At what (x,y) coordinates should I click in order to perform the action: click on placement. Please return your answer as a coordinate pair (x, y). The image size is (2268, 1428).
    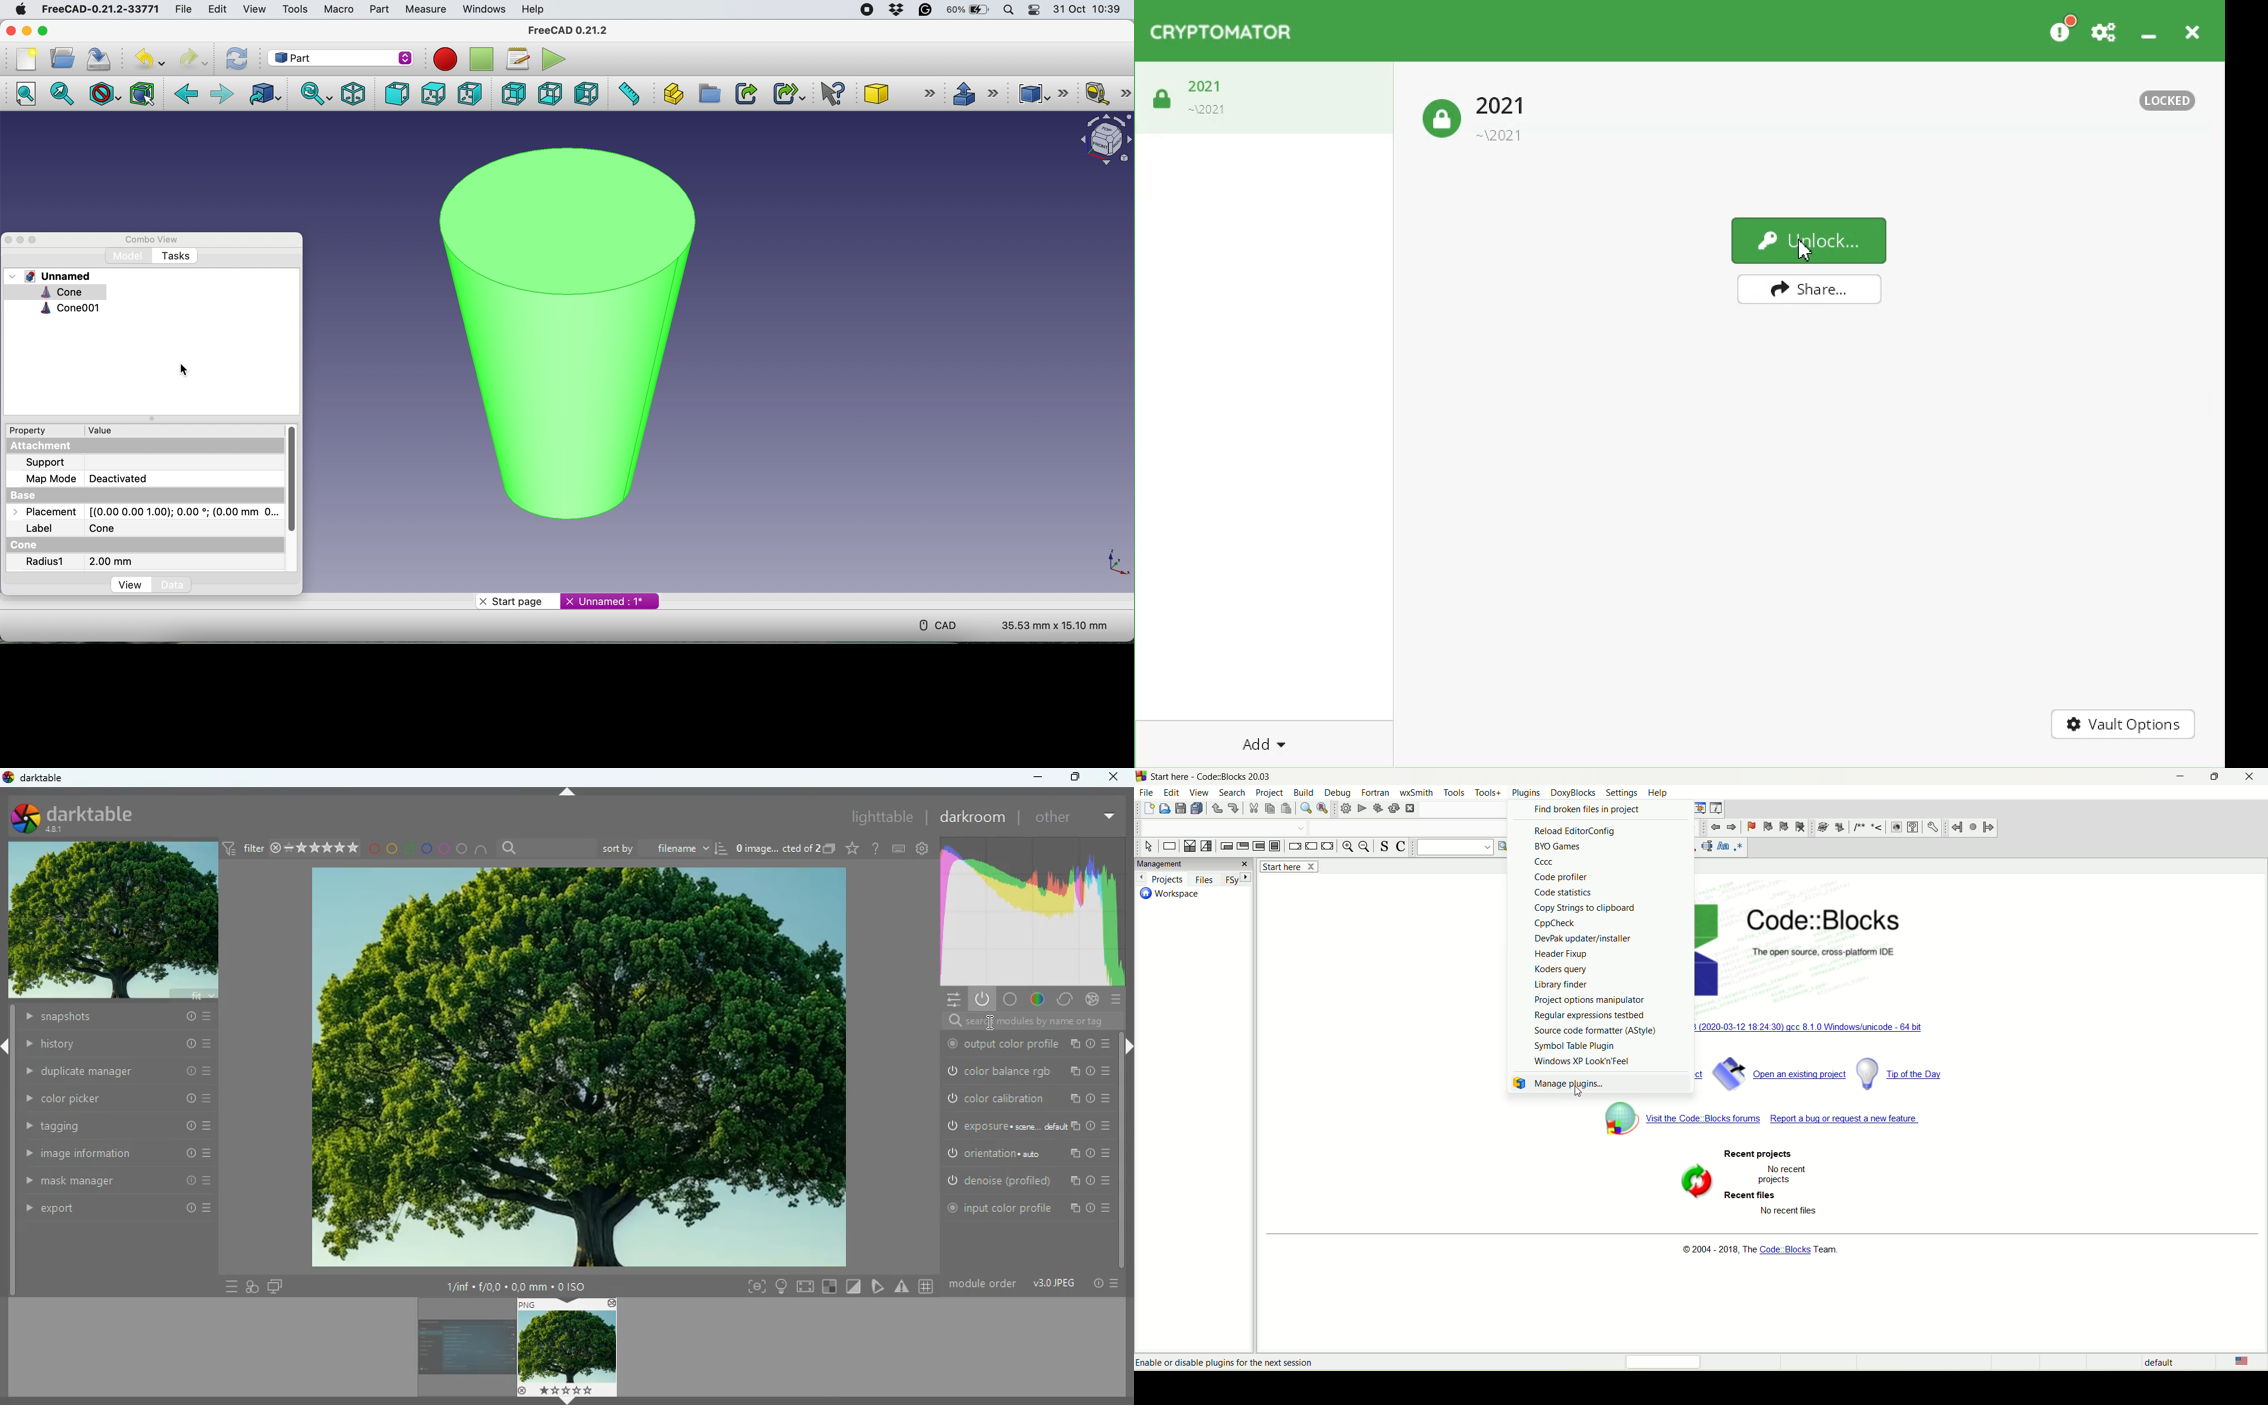
    Looking at the image, I should click on (142, 513).